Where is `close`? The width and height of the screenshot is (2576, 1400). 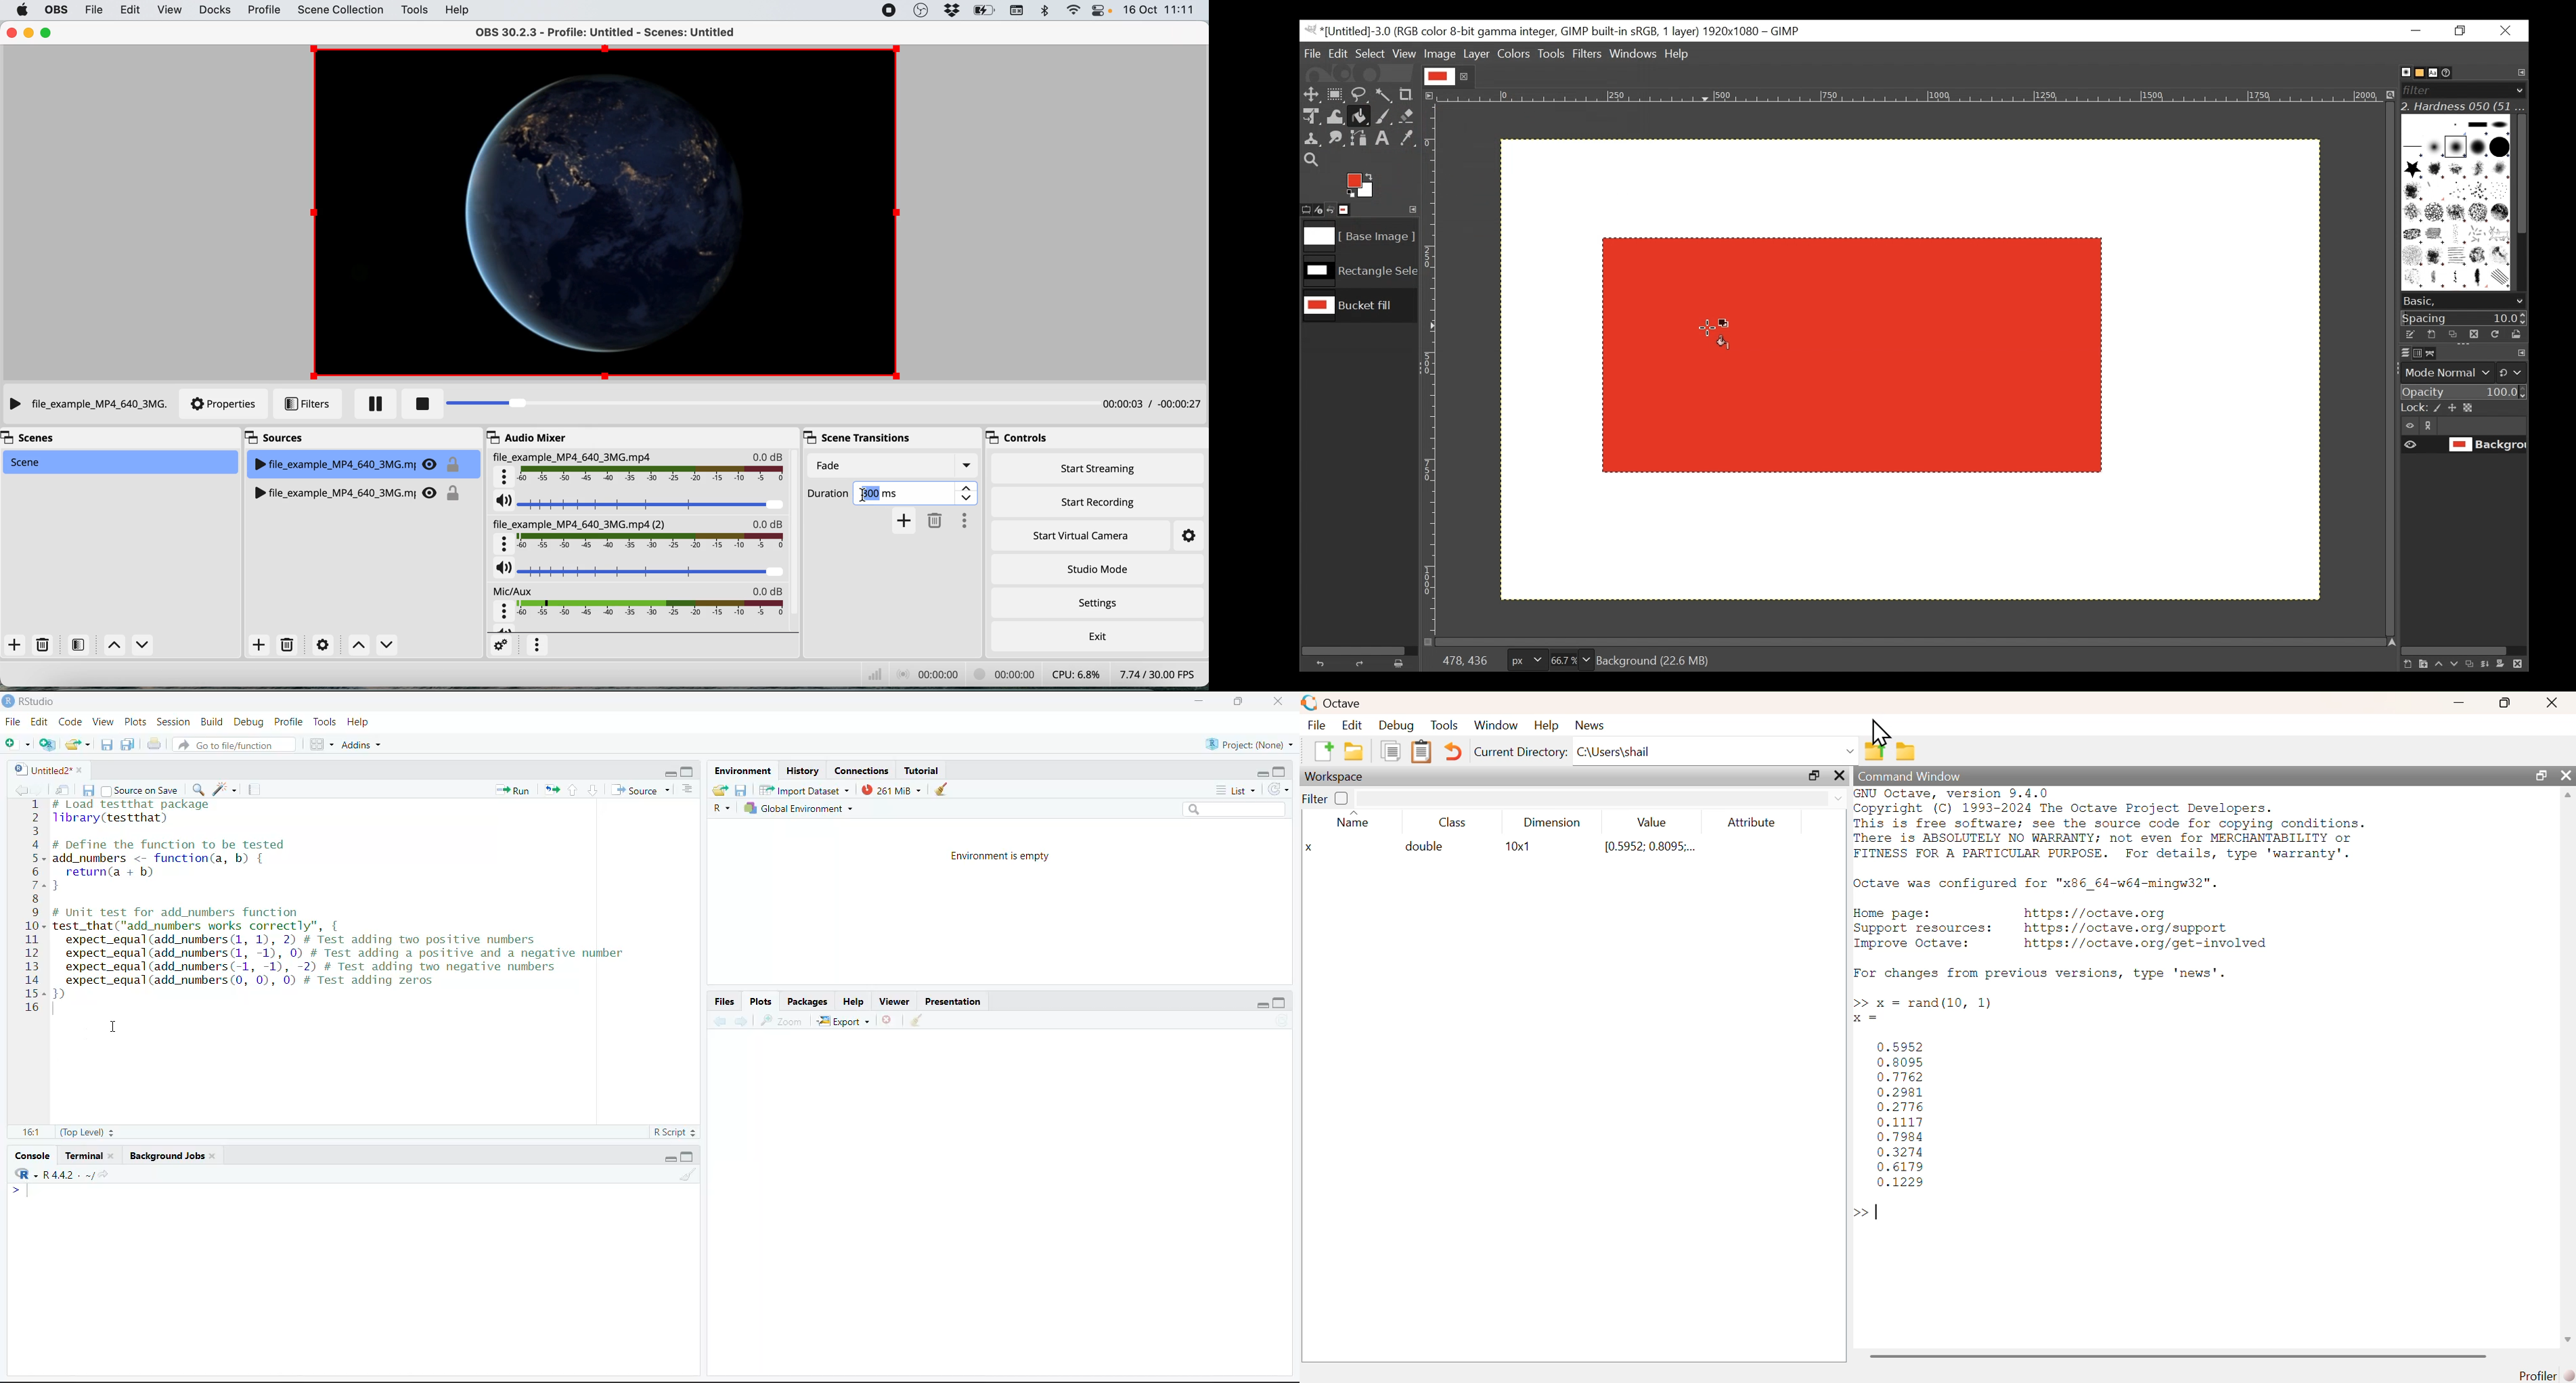 close is located at coordinates (11, 32).